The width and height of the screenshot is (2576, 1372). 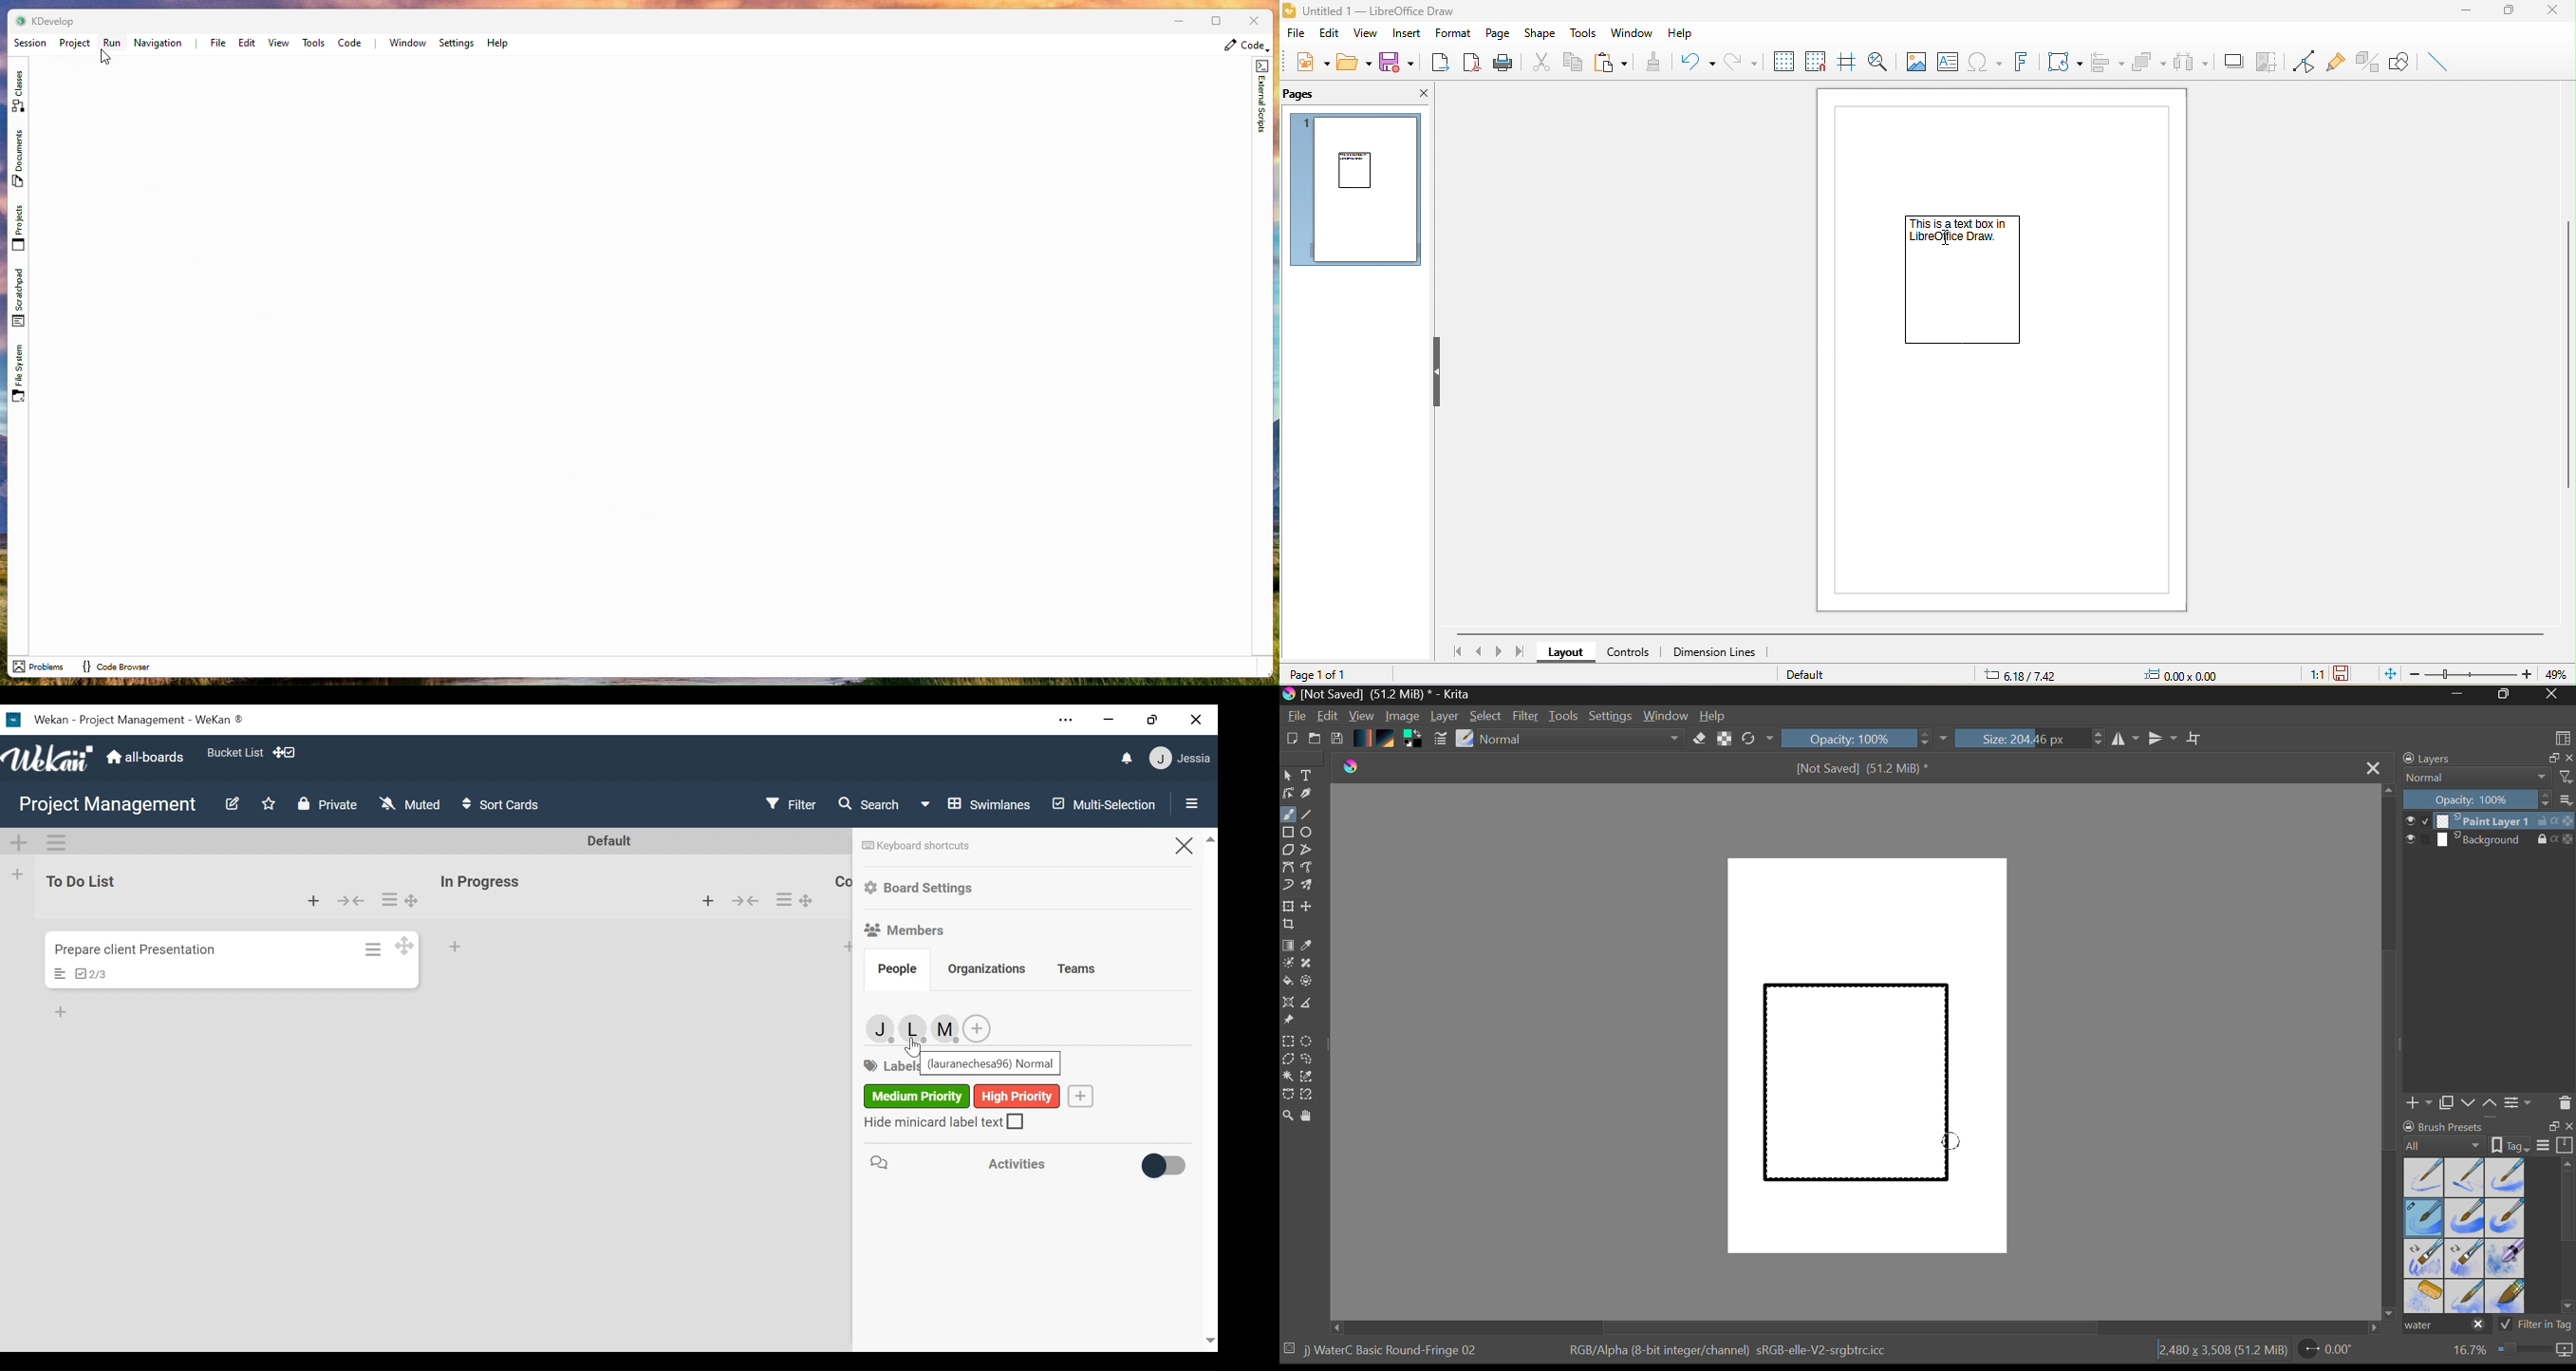 I want to click on Magnetic Selection Tool, so click(x=1307, y=1095).